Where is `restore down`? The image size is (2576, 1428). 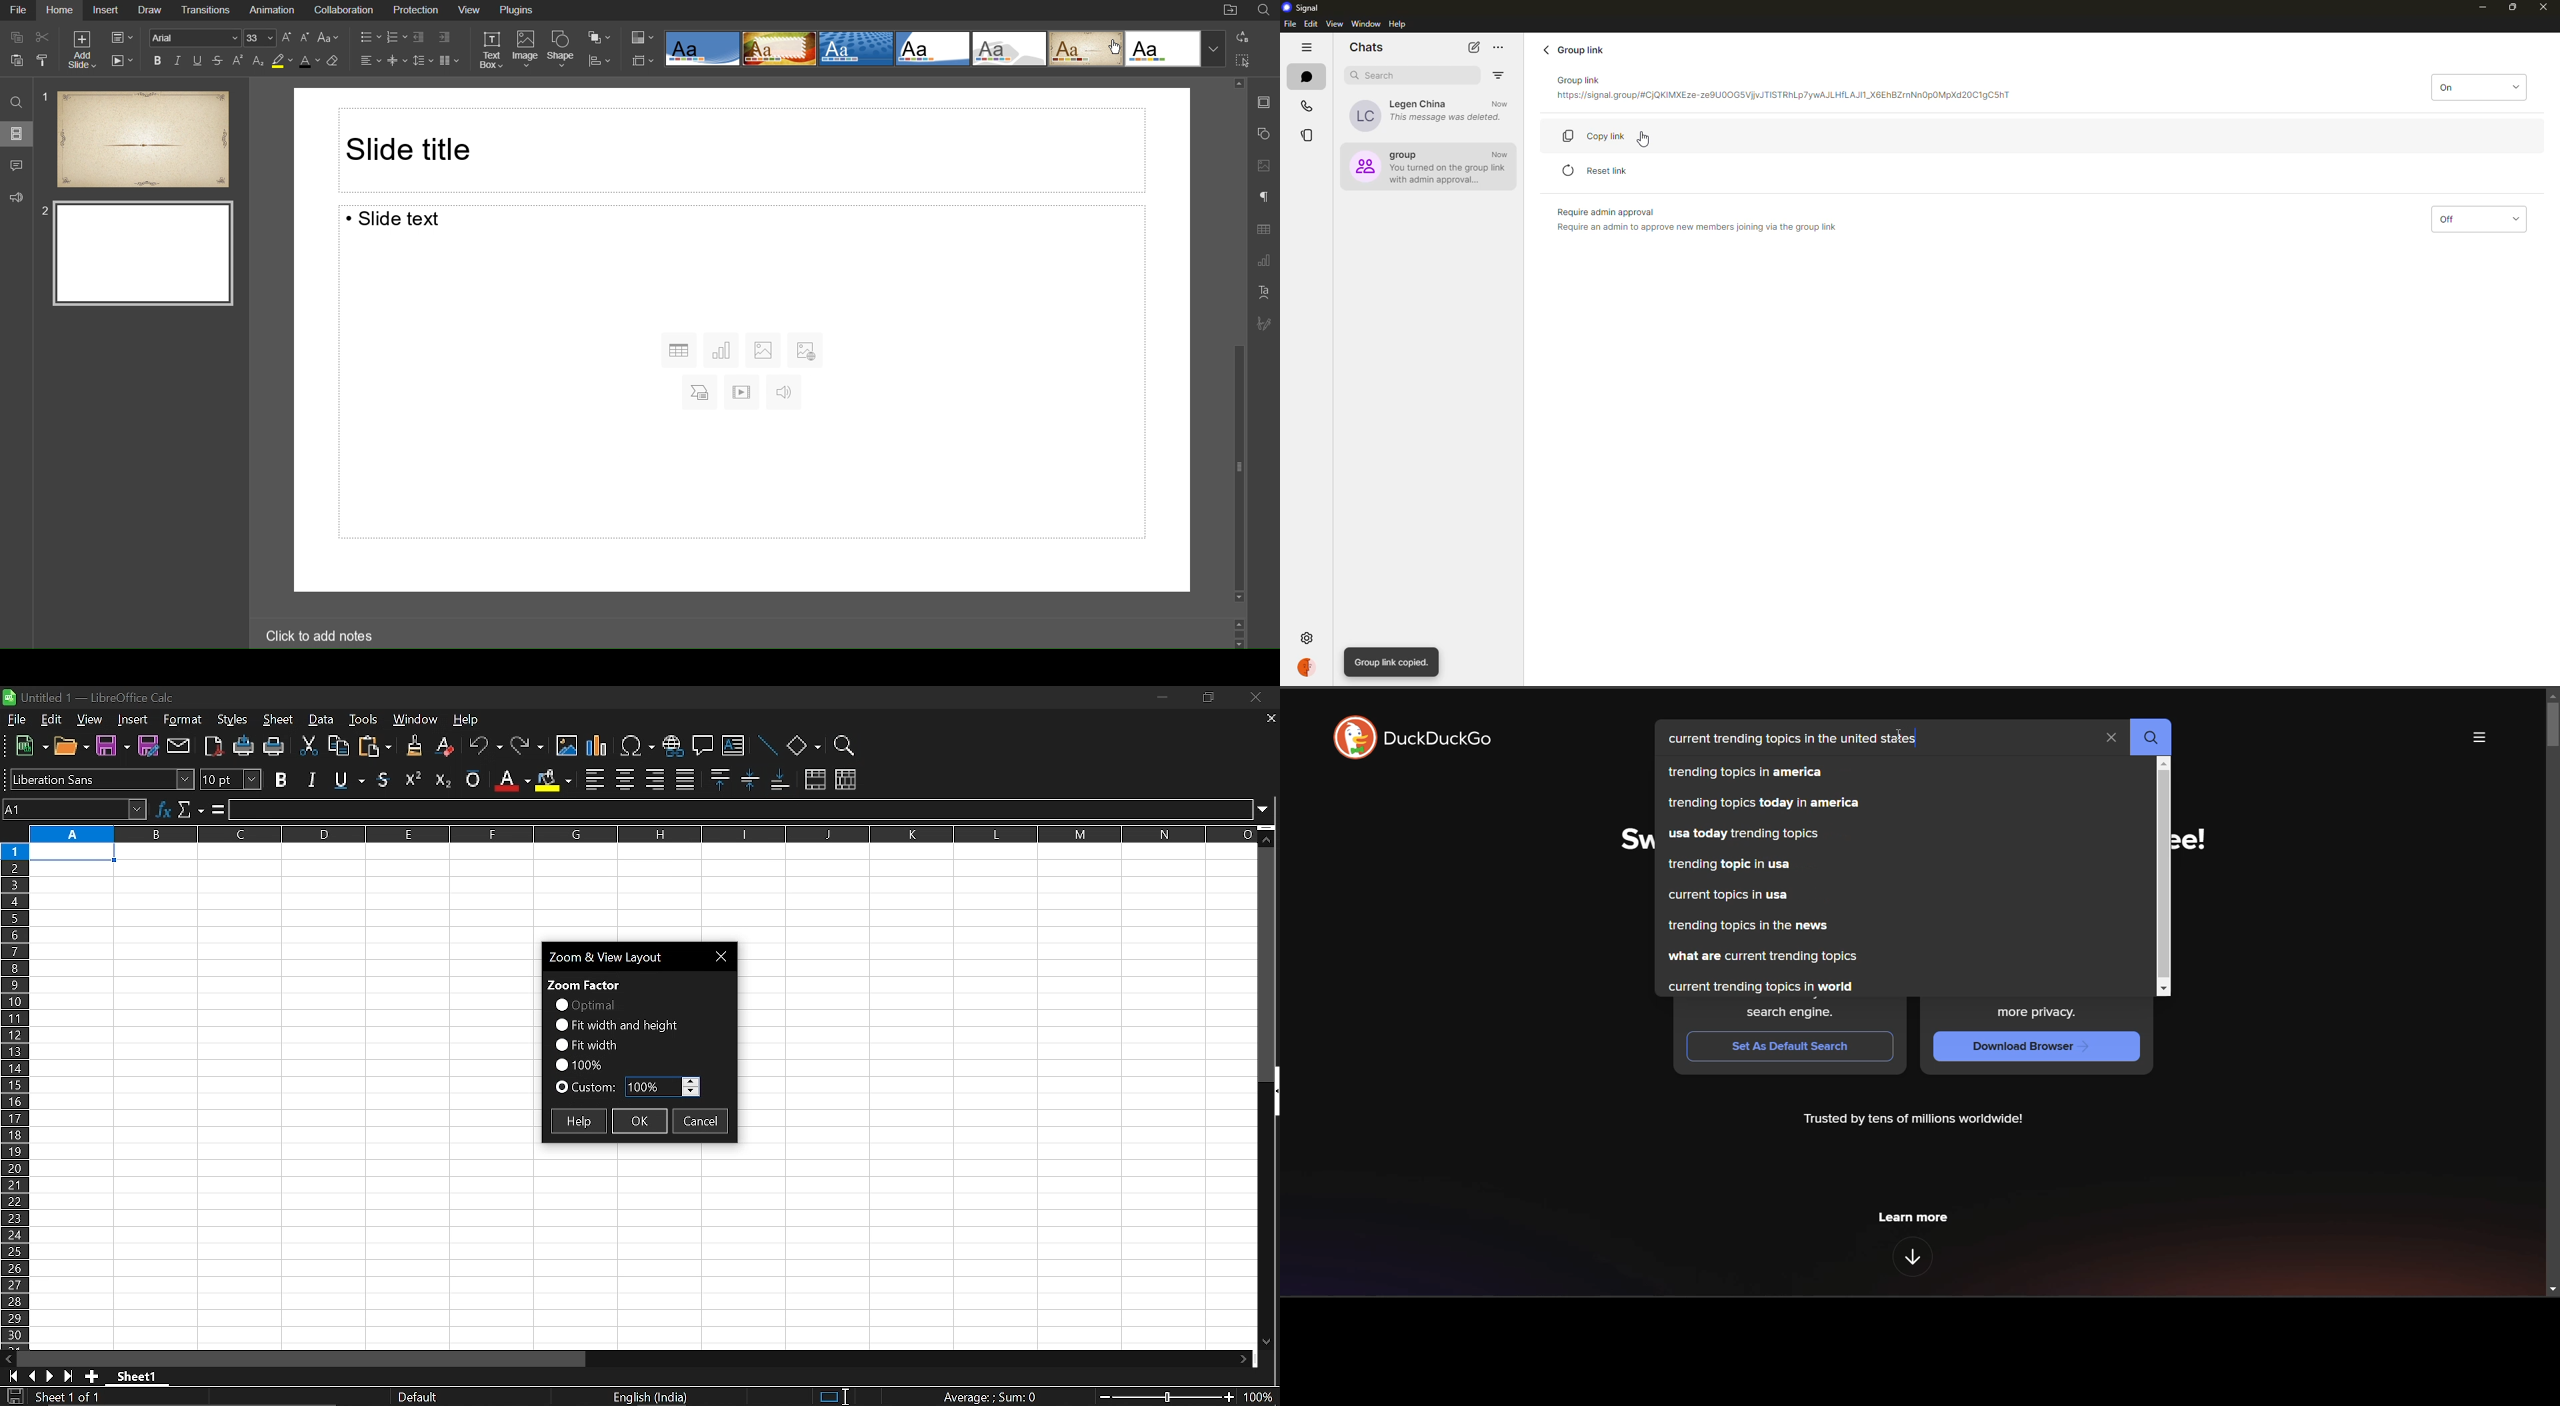 restore down is located at coordinates (1206, 699).